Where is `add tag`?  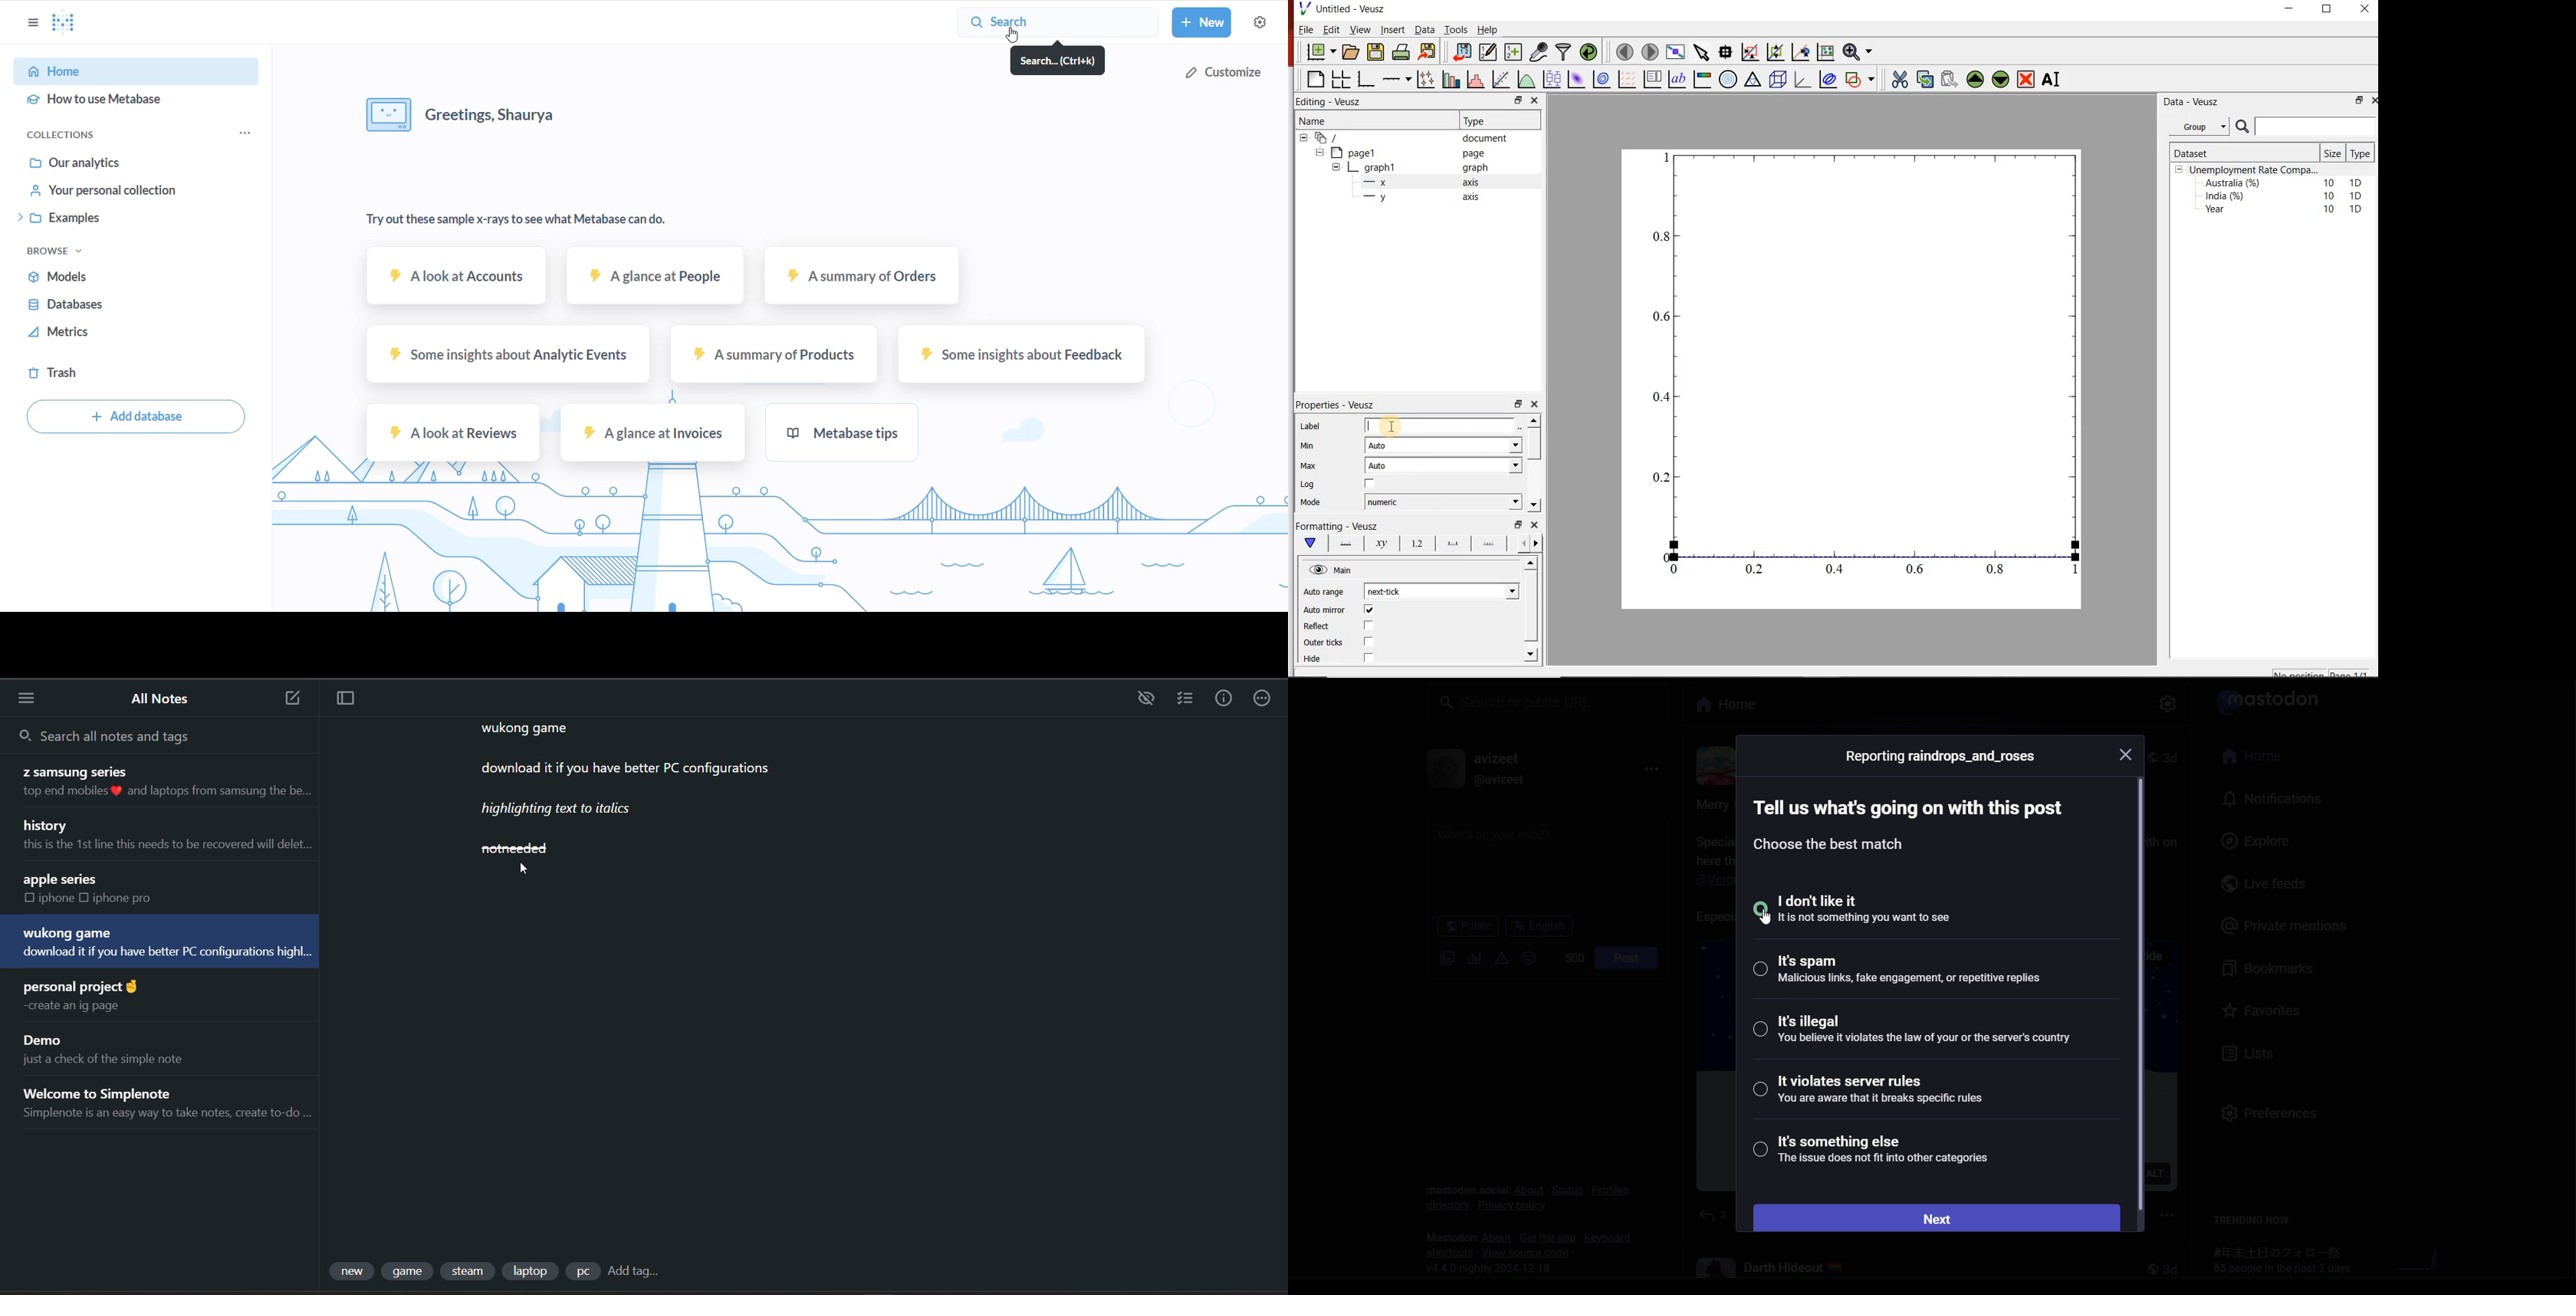 add tag is located at coordinates (638, 1272).